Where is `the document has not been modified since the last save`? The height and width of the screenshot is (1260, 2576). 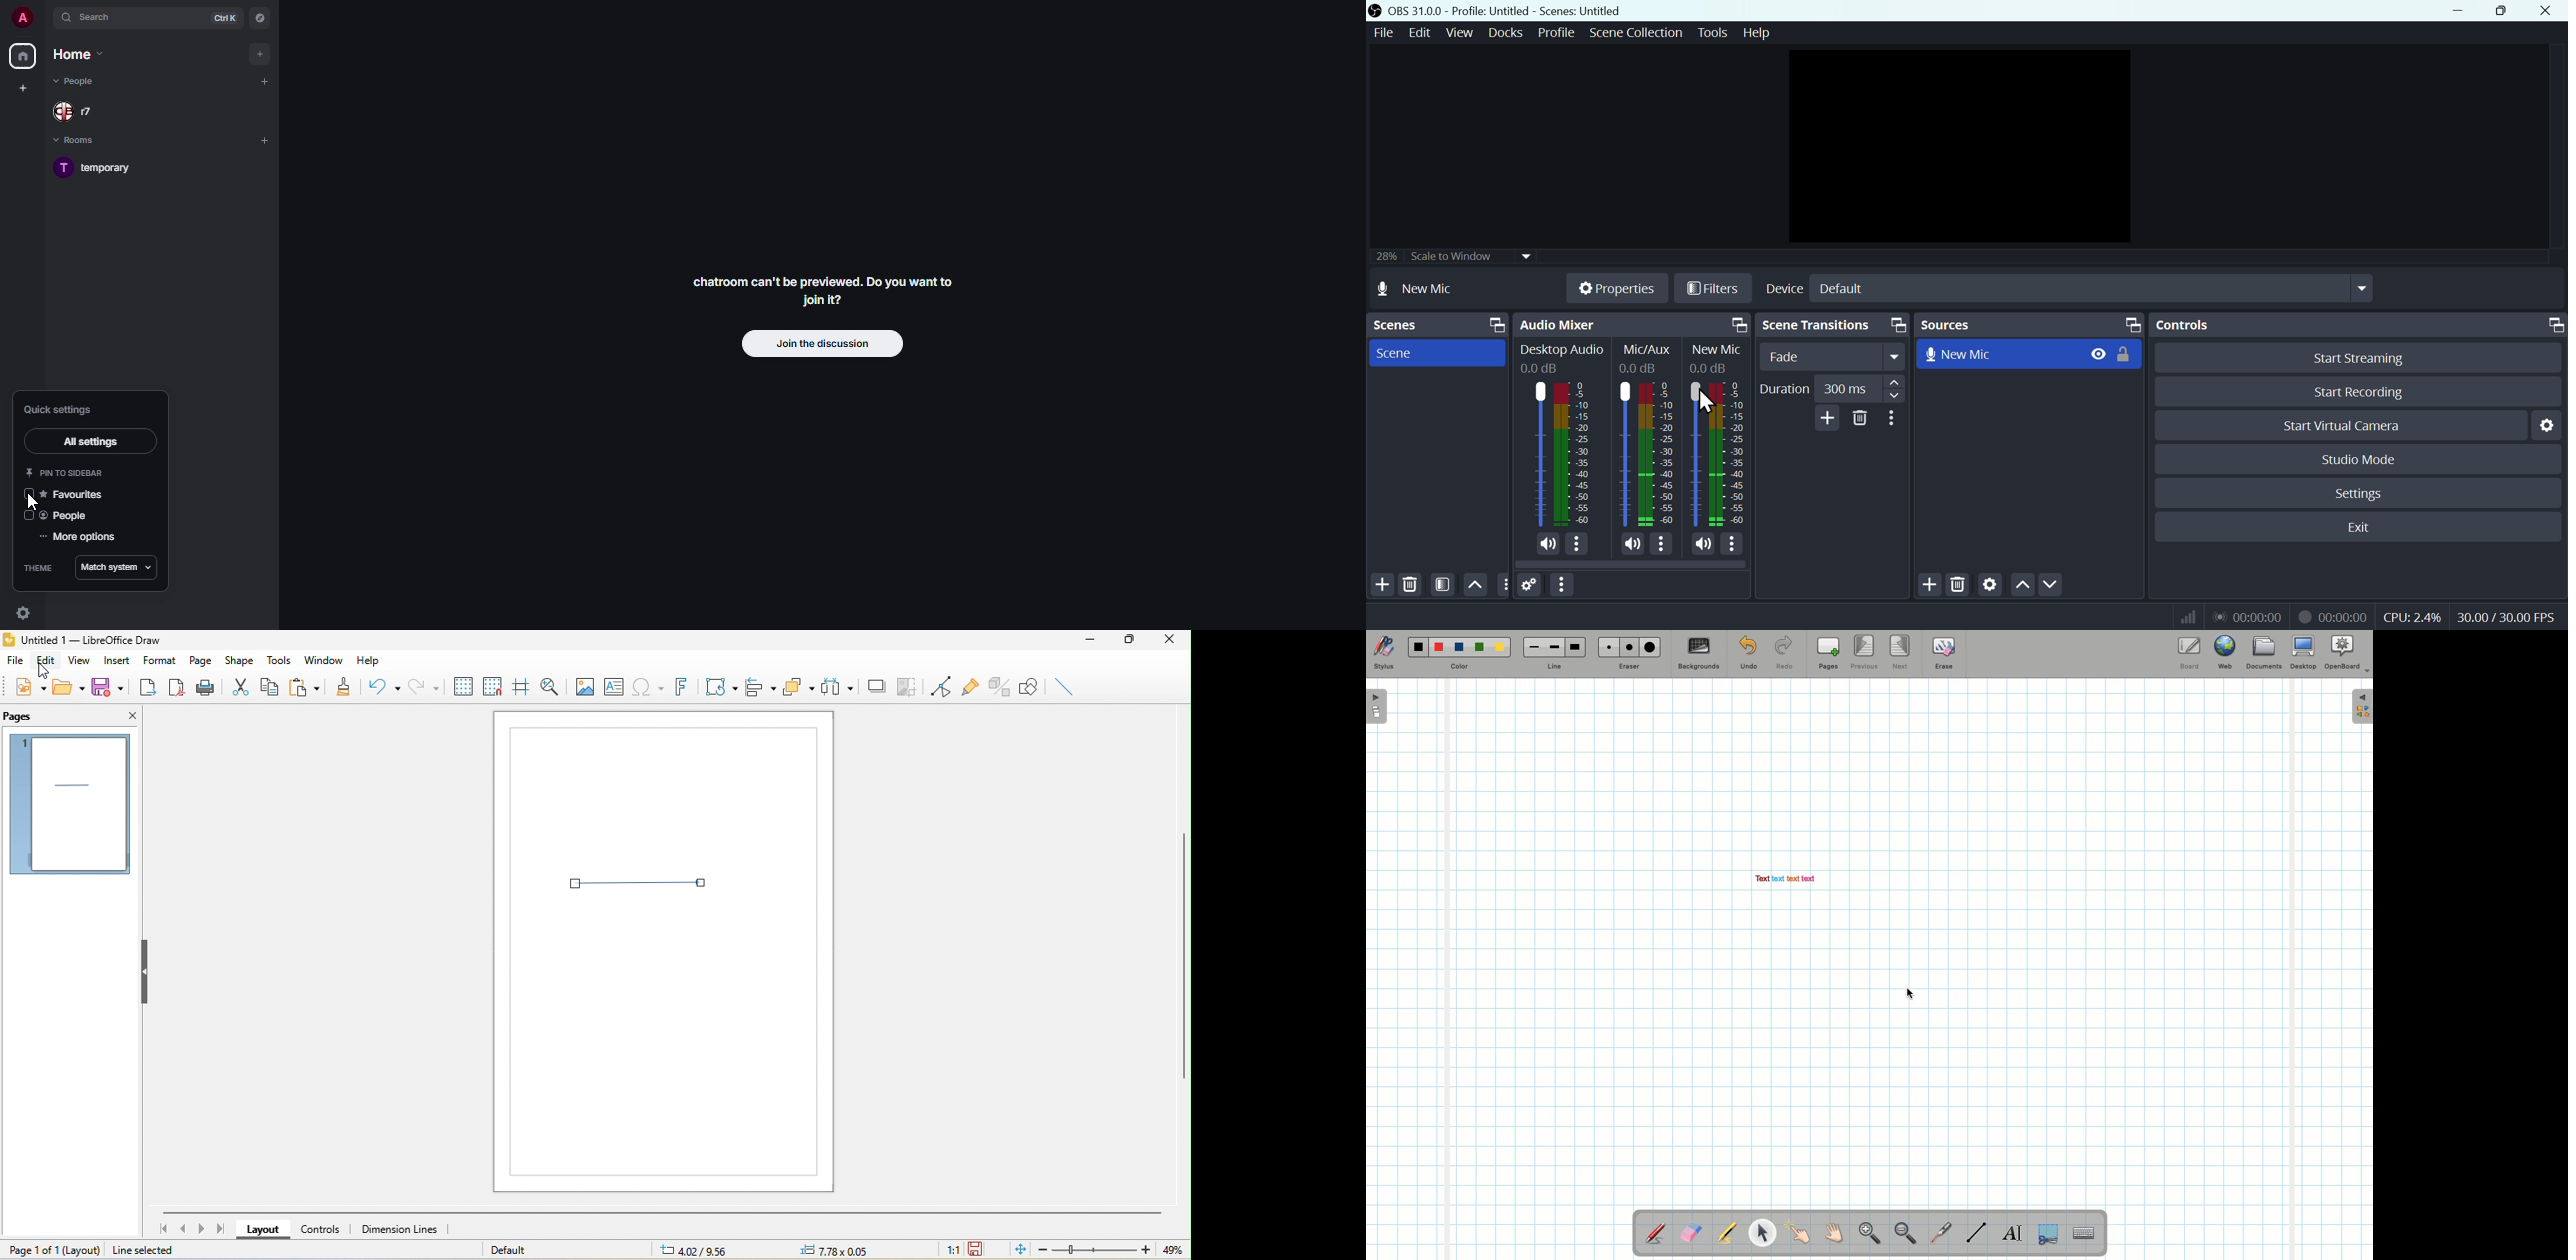
the document has not been modified since the last save is located at coordinates (979, 1250).